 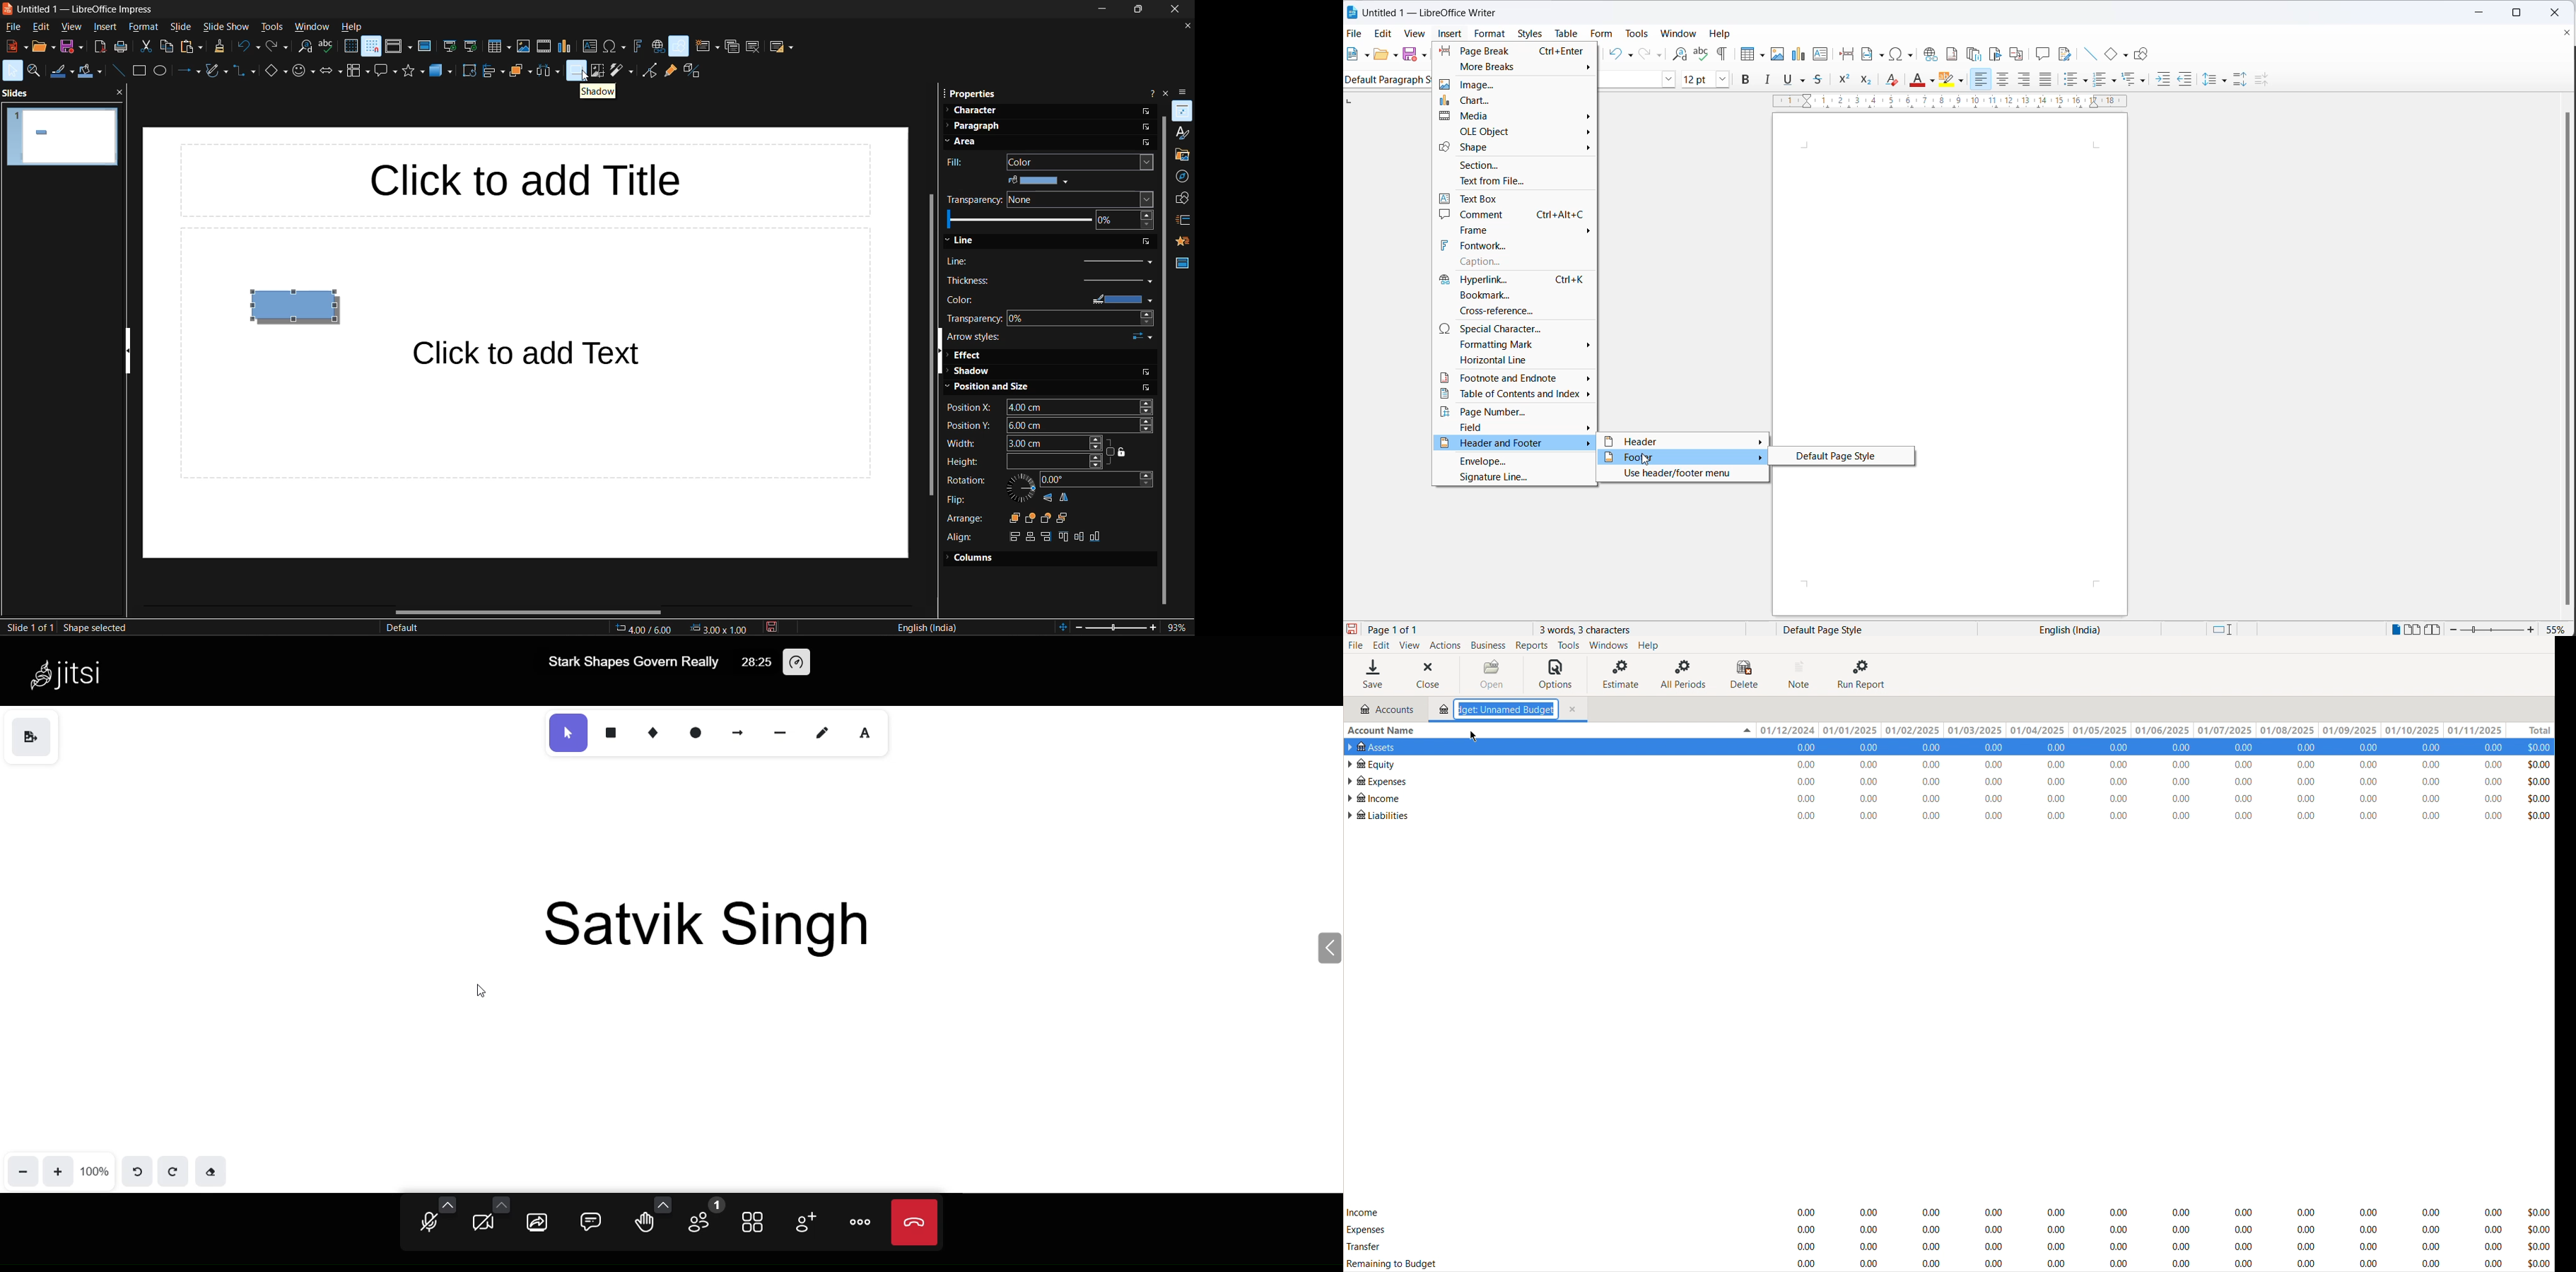 What do you see at coordinates (1382, 708) in the screenshot?
I see `Accounts` at bounding box center [1382, 708].